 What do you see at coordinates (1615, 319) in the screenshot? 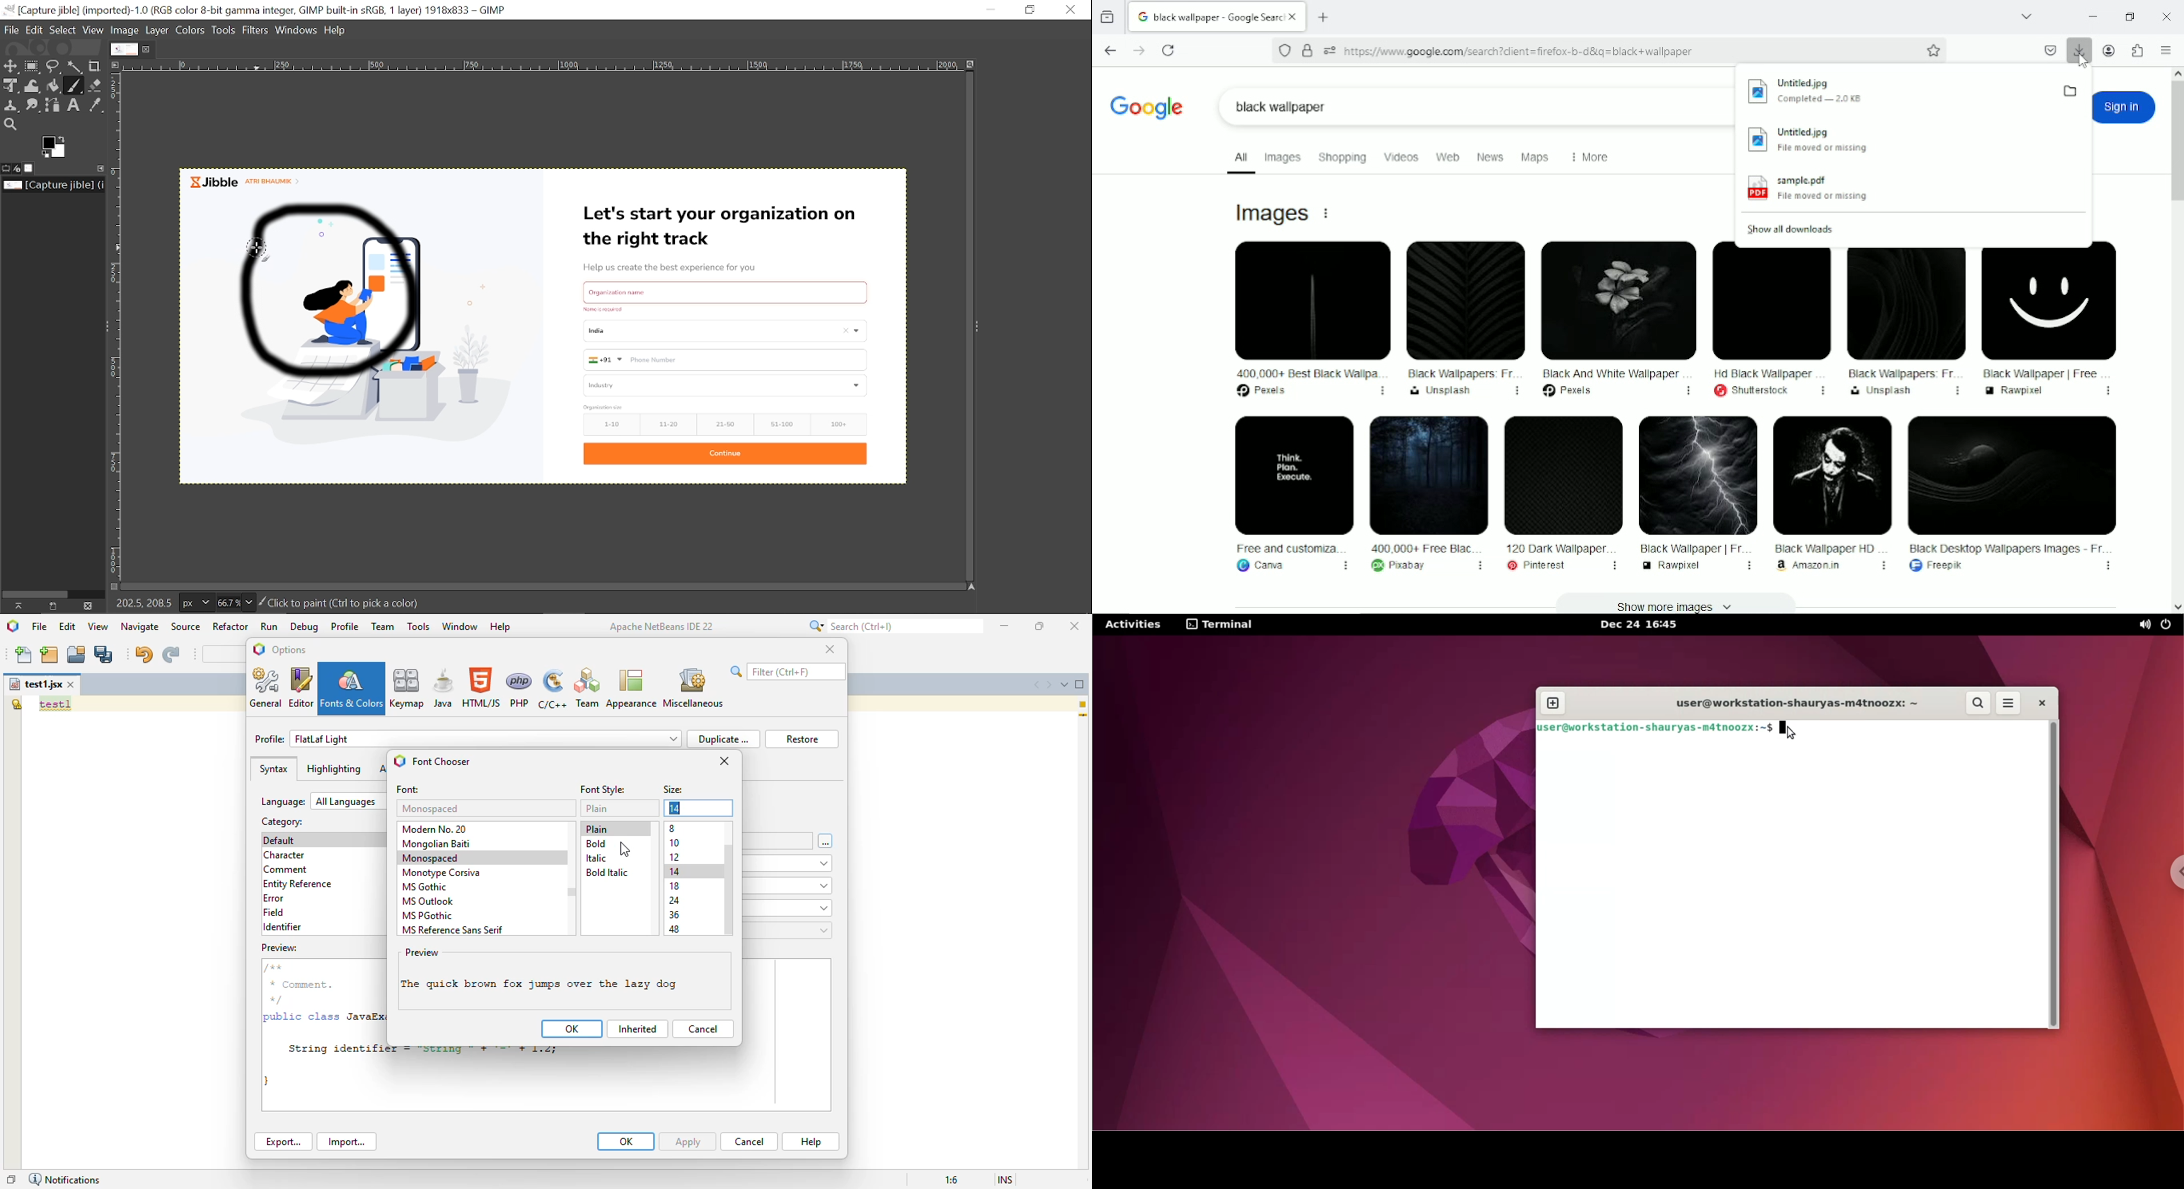
I see `Black And White Wallpaper ...` at bounding box center [1615, 319].